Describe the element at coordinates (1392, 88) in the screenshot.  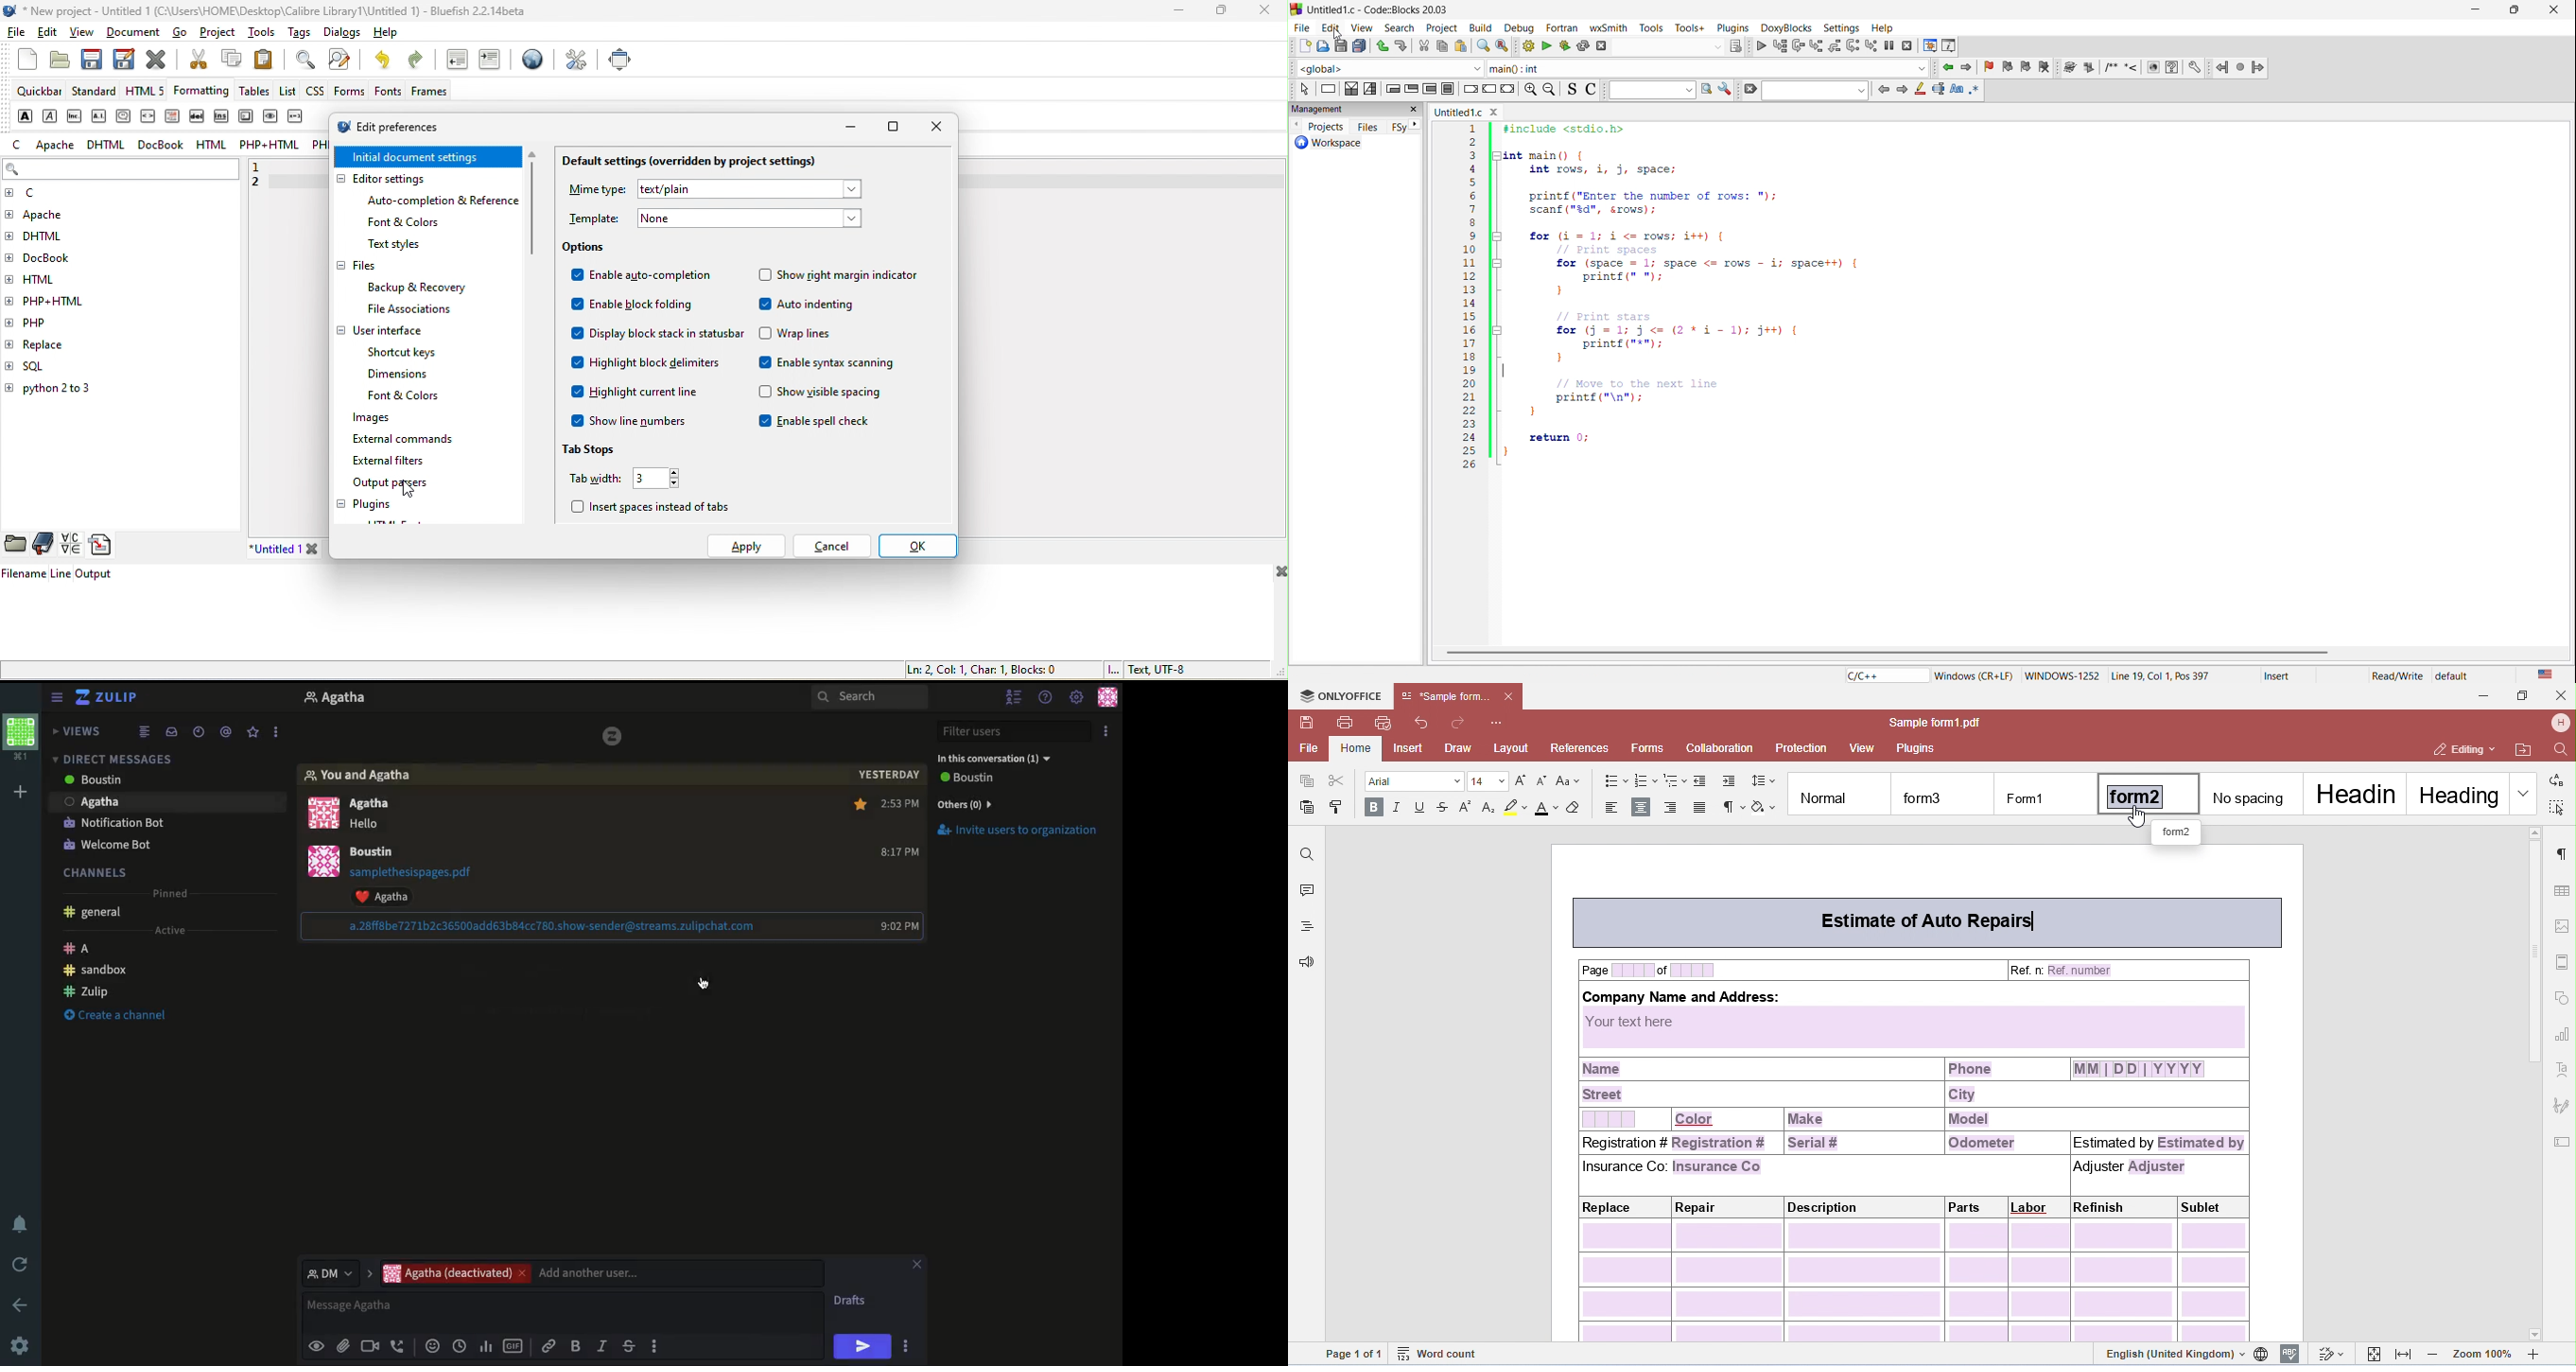
I see `entry condition loop` at that location.